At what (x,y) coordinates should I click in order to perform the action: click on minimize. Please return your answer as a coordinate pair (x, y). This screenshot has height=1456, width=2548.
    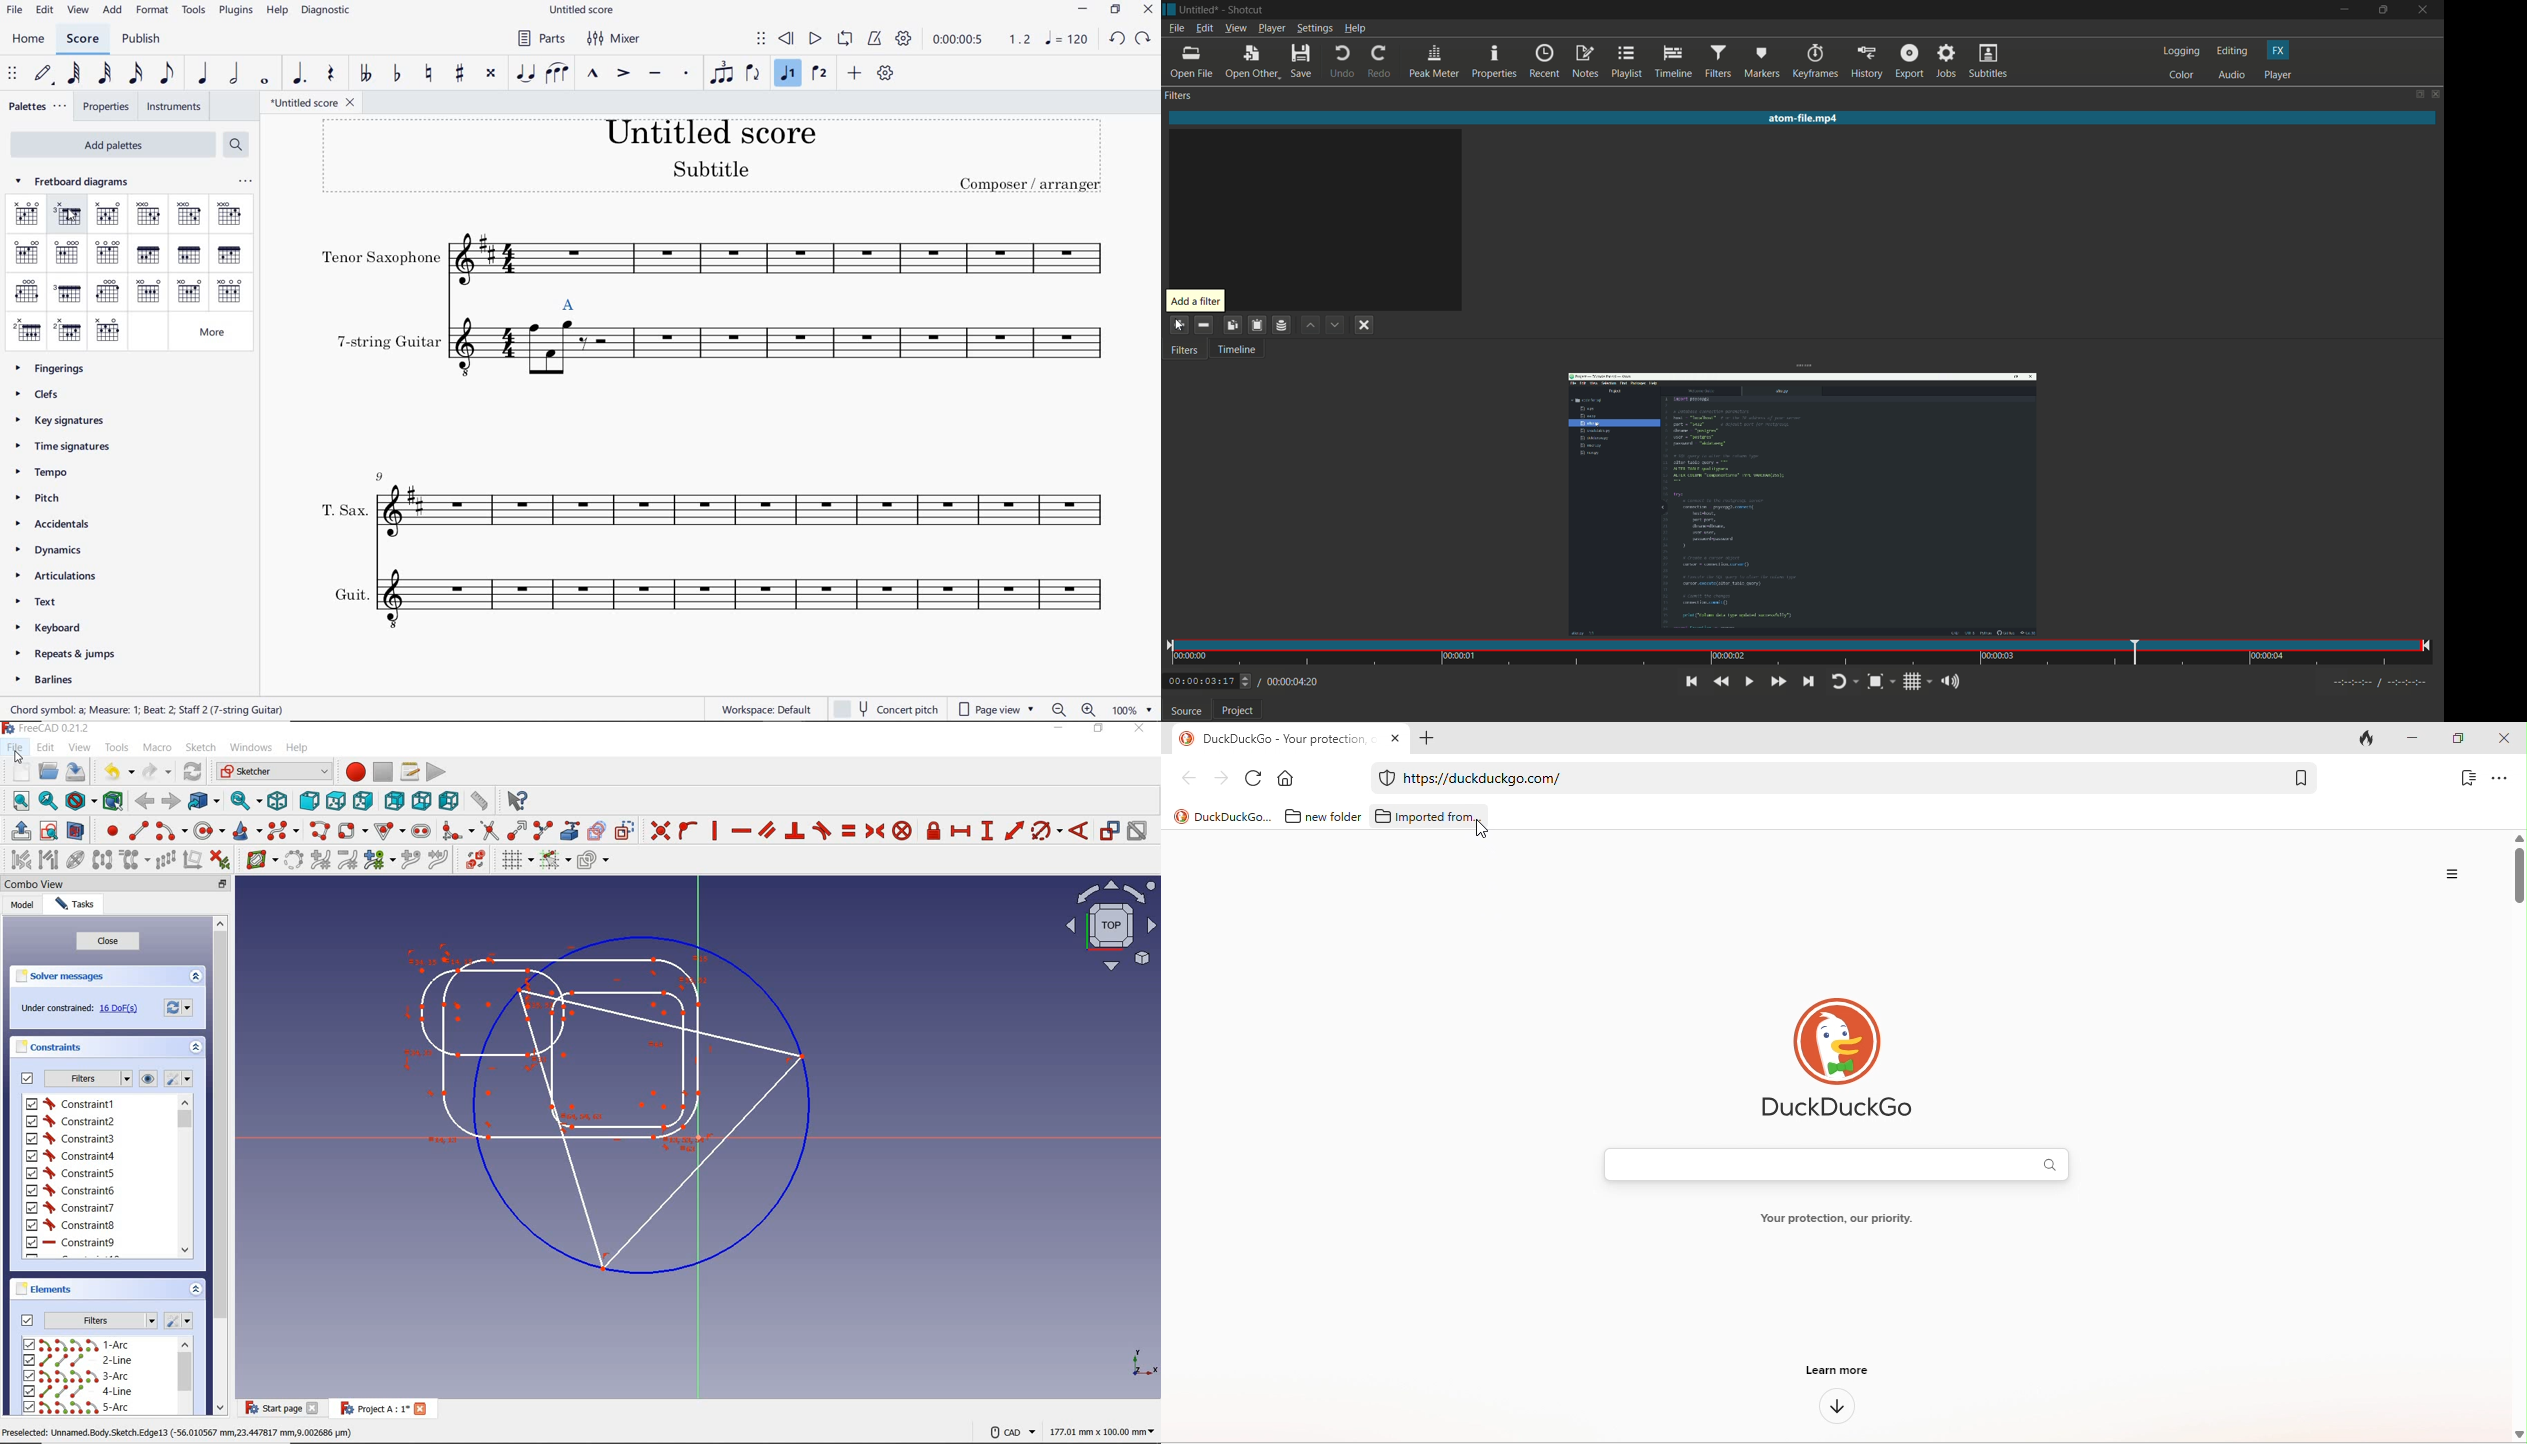
    Looking at the image, I should click on (2421, 739).